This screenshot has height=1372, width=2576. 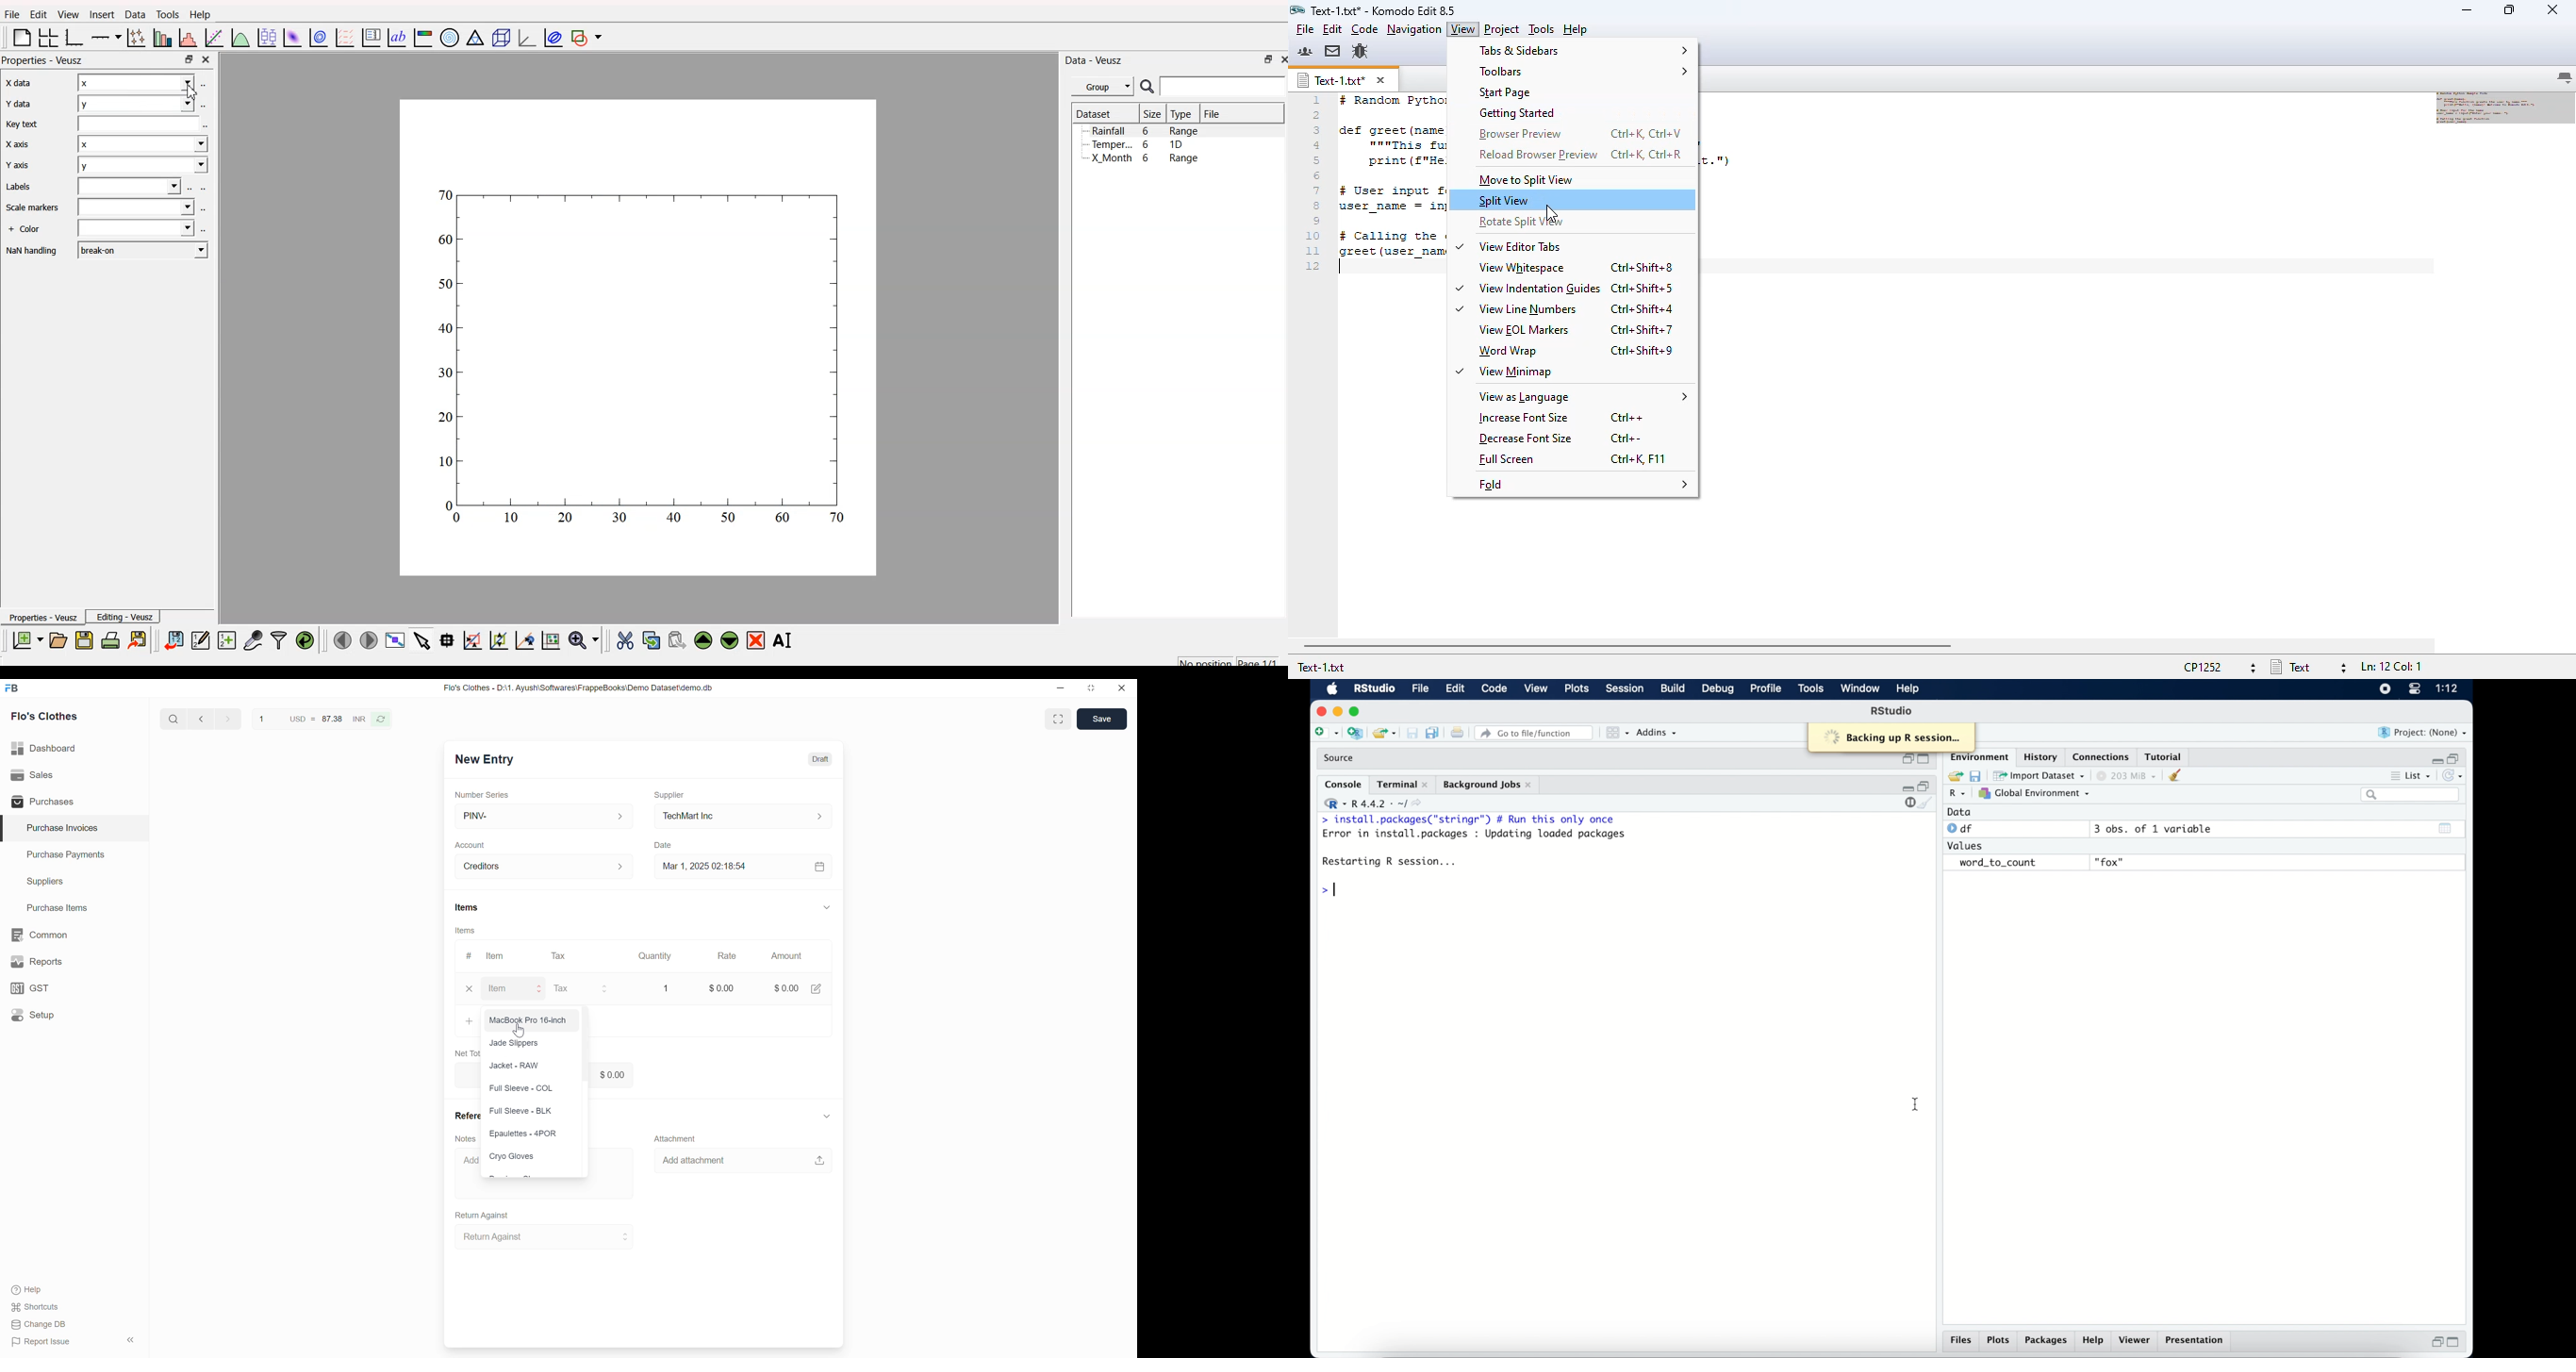 What do you see at coordinates (188, 60) in the screenshot?
I see `maximize` at bounding box center [188, 60].